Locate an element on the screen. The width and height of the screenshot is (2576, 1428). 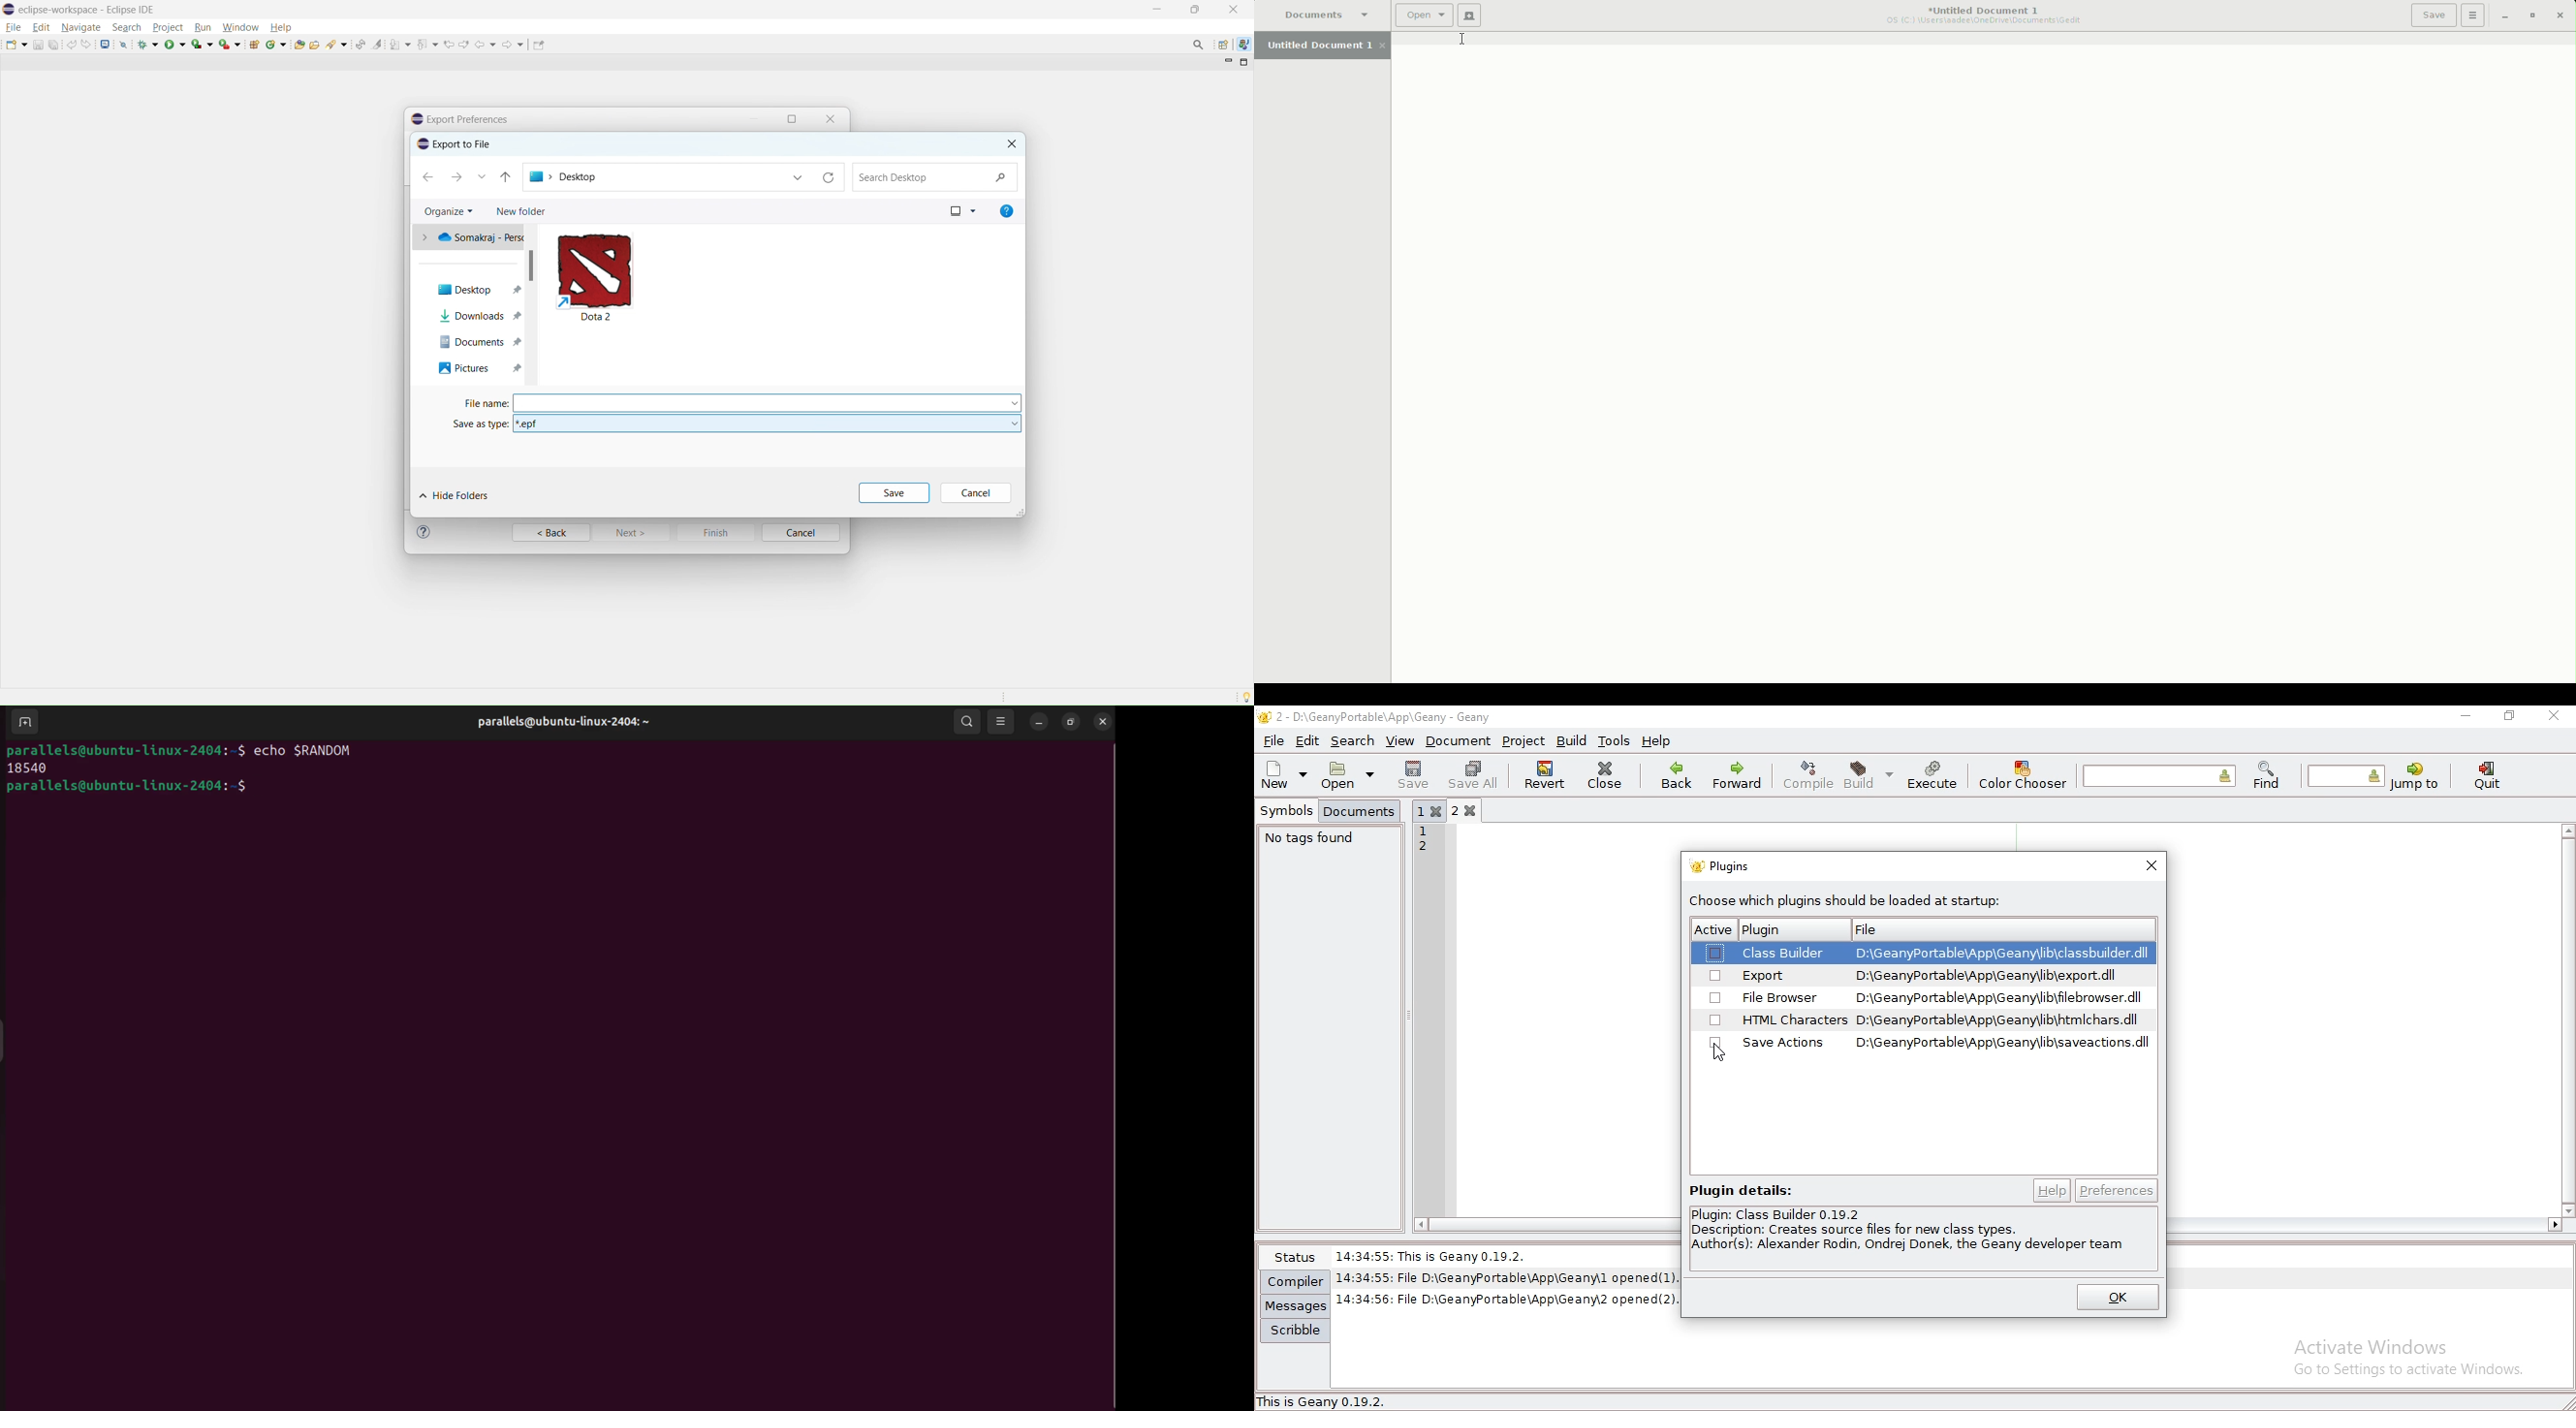
File name: is located at coordinates (724, 401).